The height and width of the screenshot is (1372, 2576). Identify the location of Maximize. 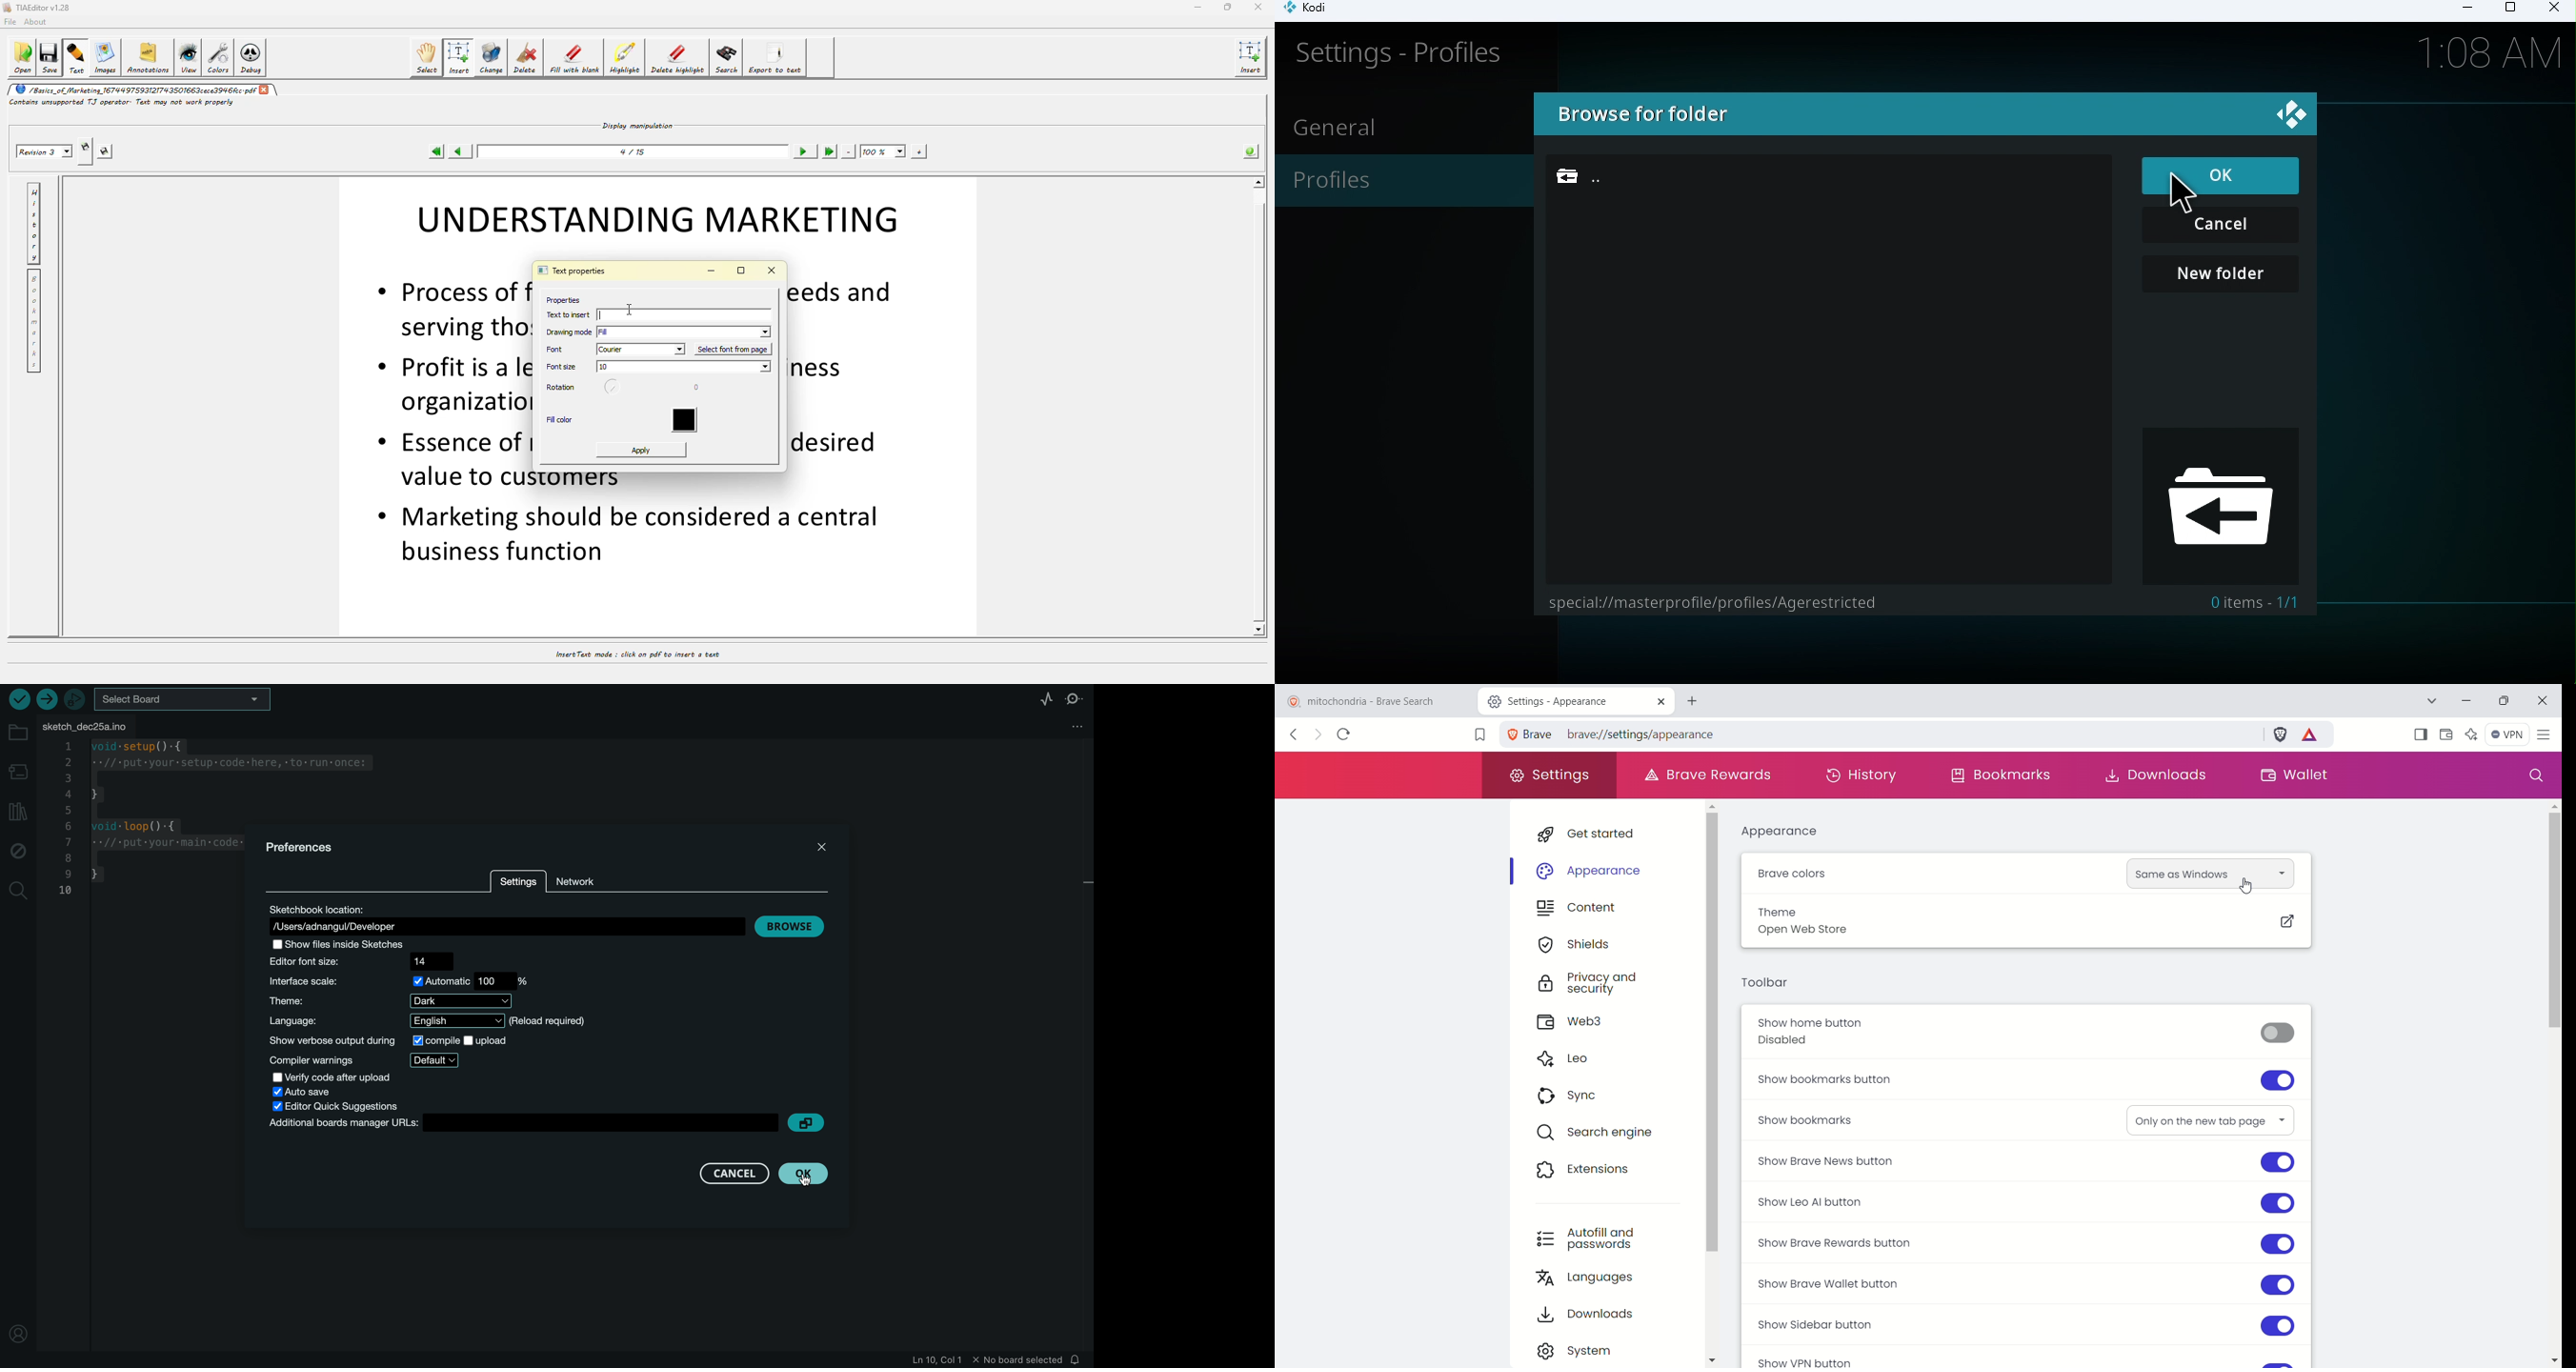
(2509, 11).